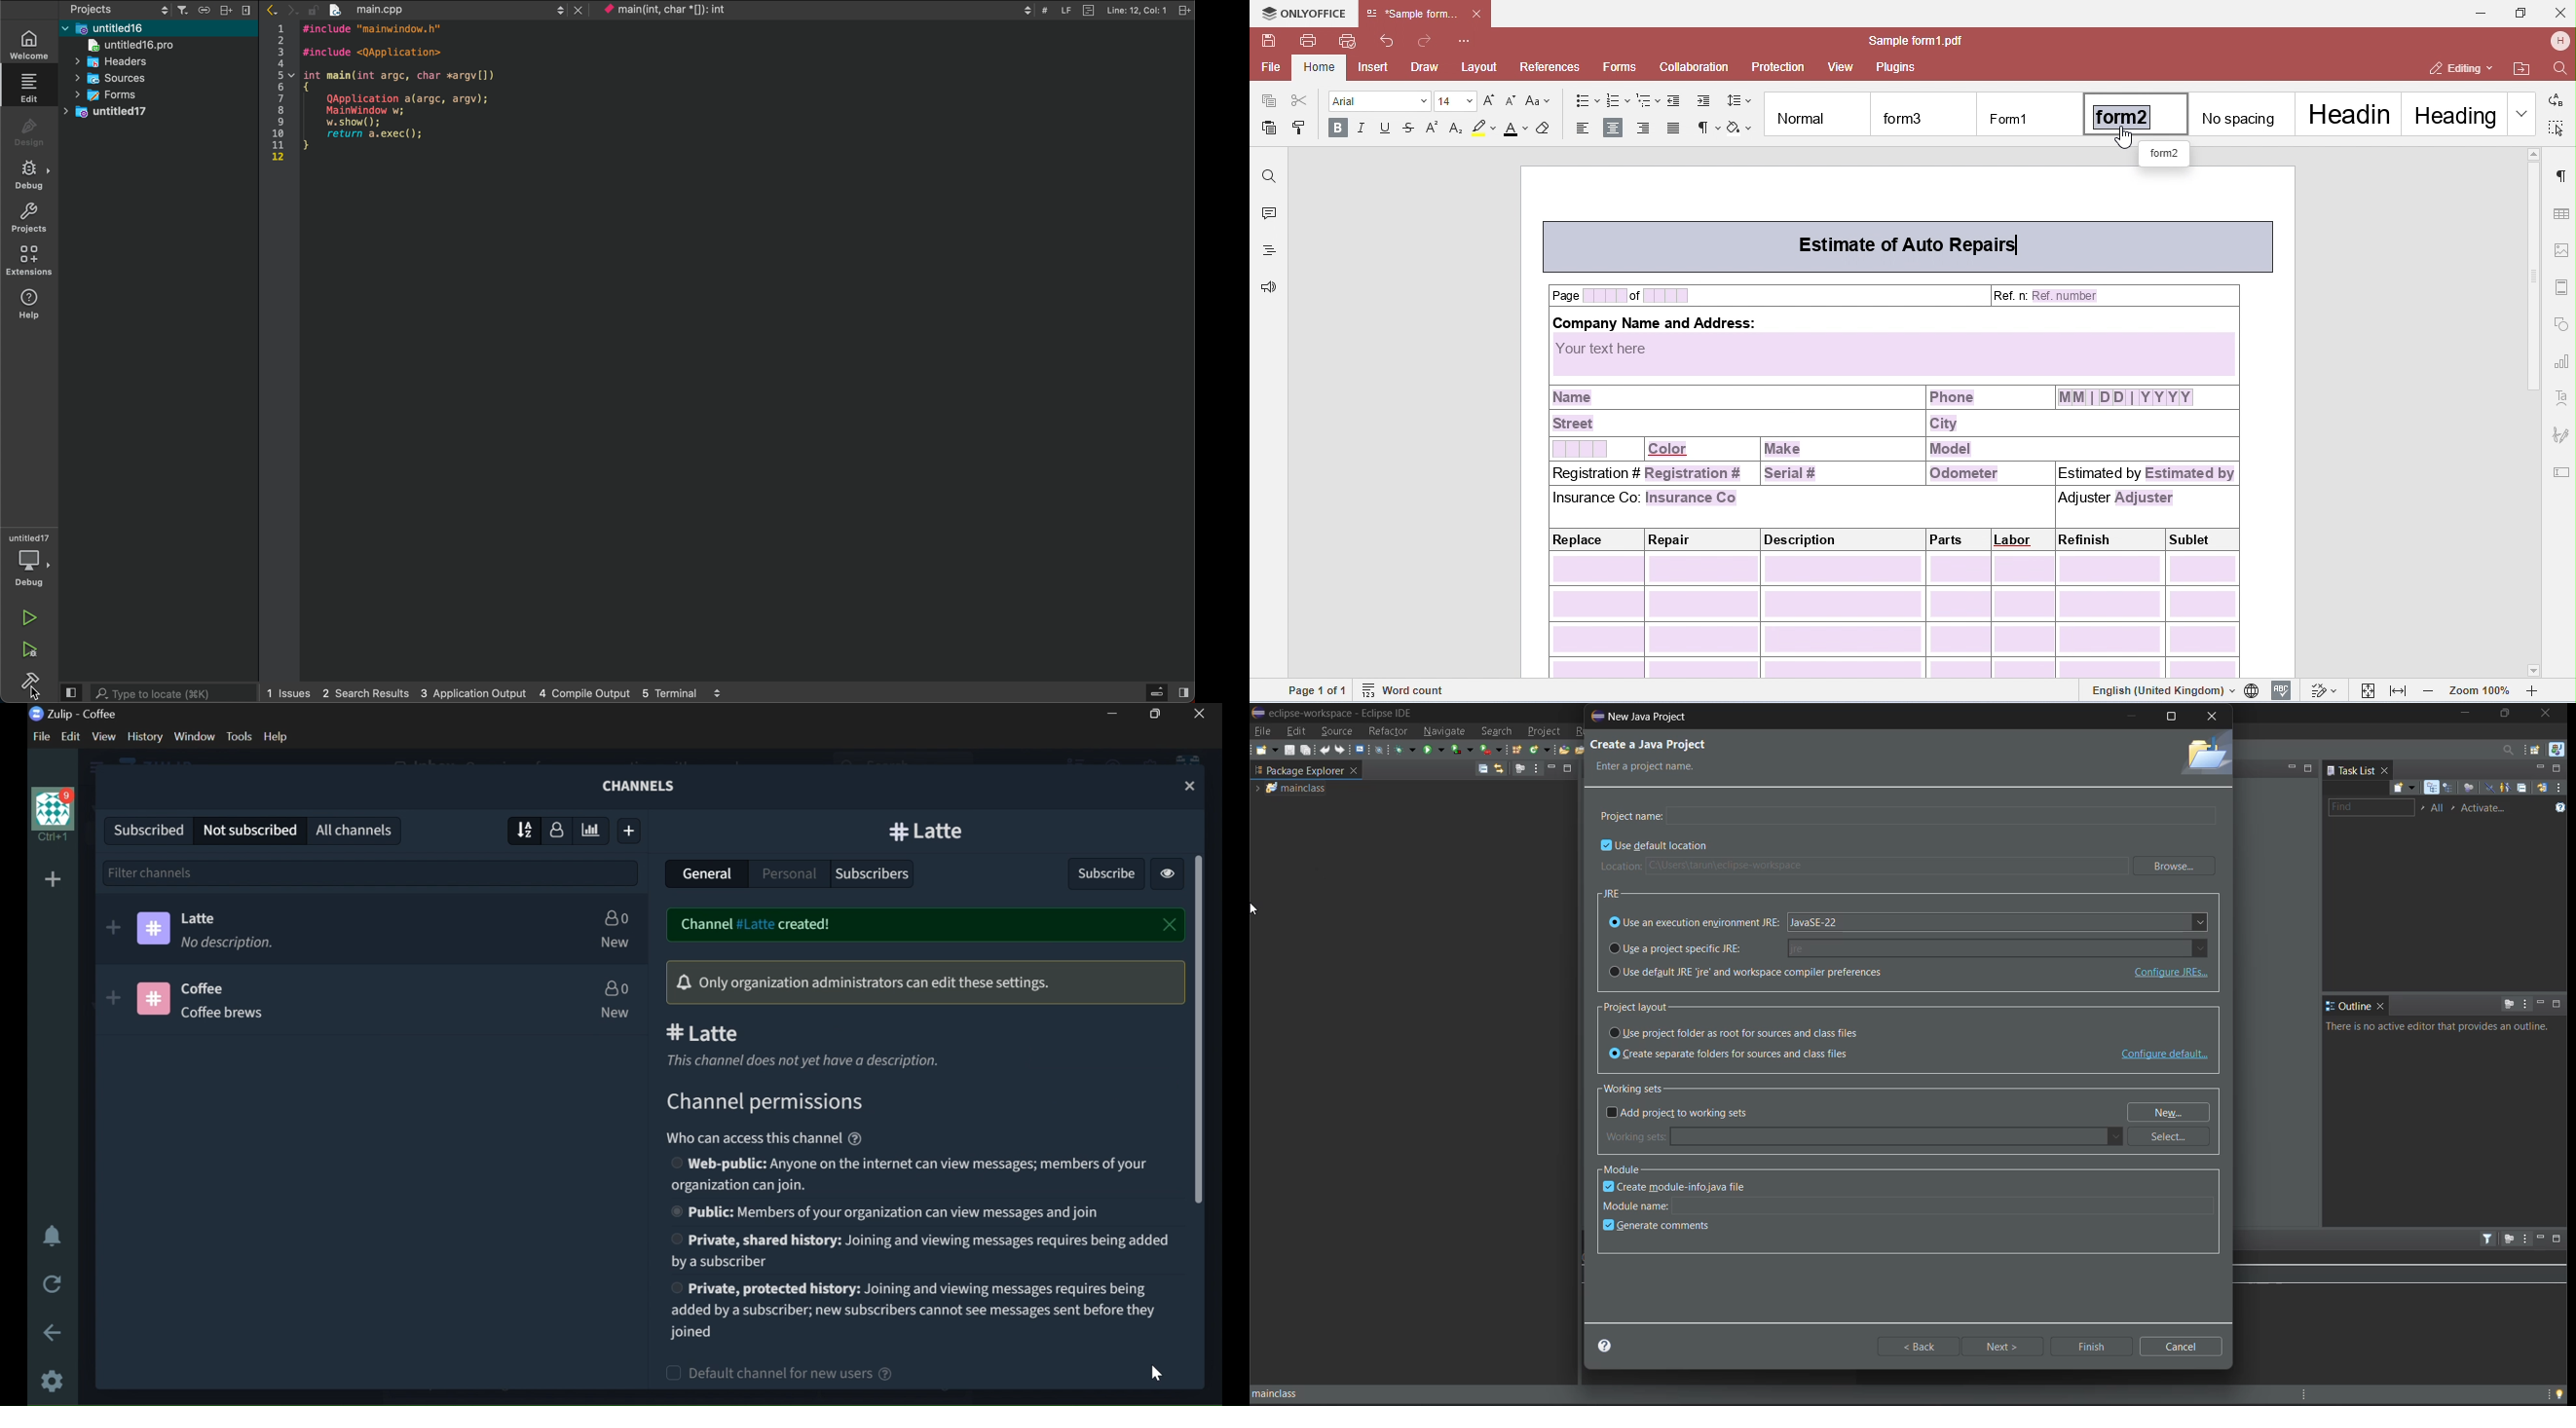 The width and height of the screenshot is (2576, 1428). I want to click on new, so click(1267, 750).